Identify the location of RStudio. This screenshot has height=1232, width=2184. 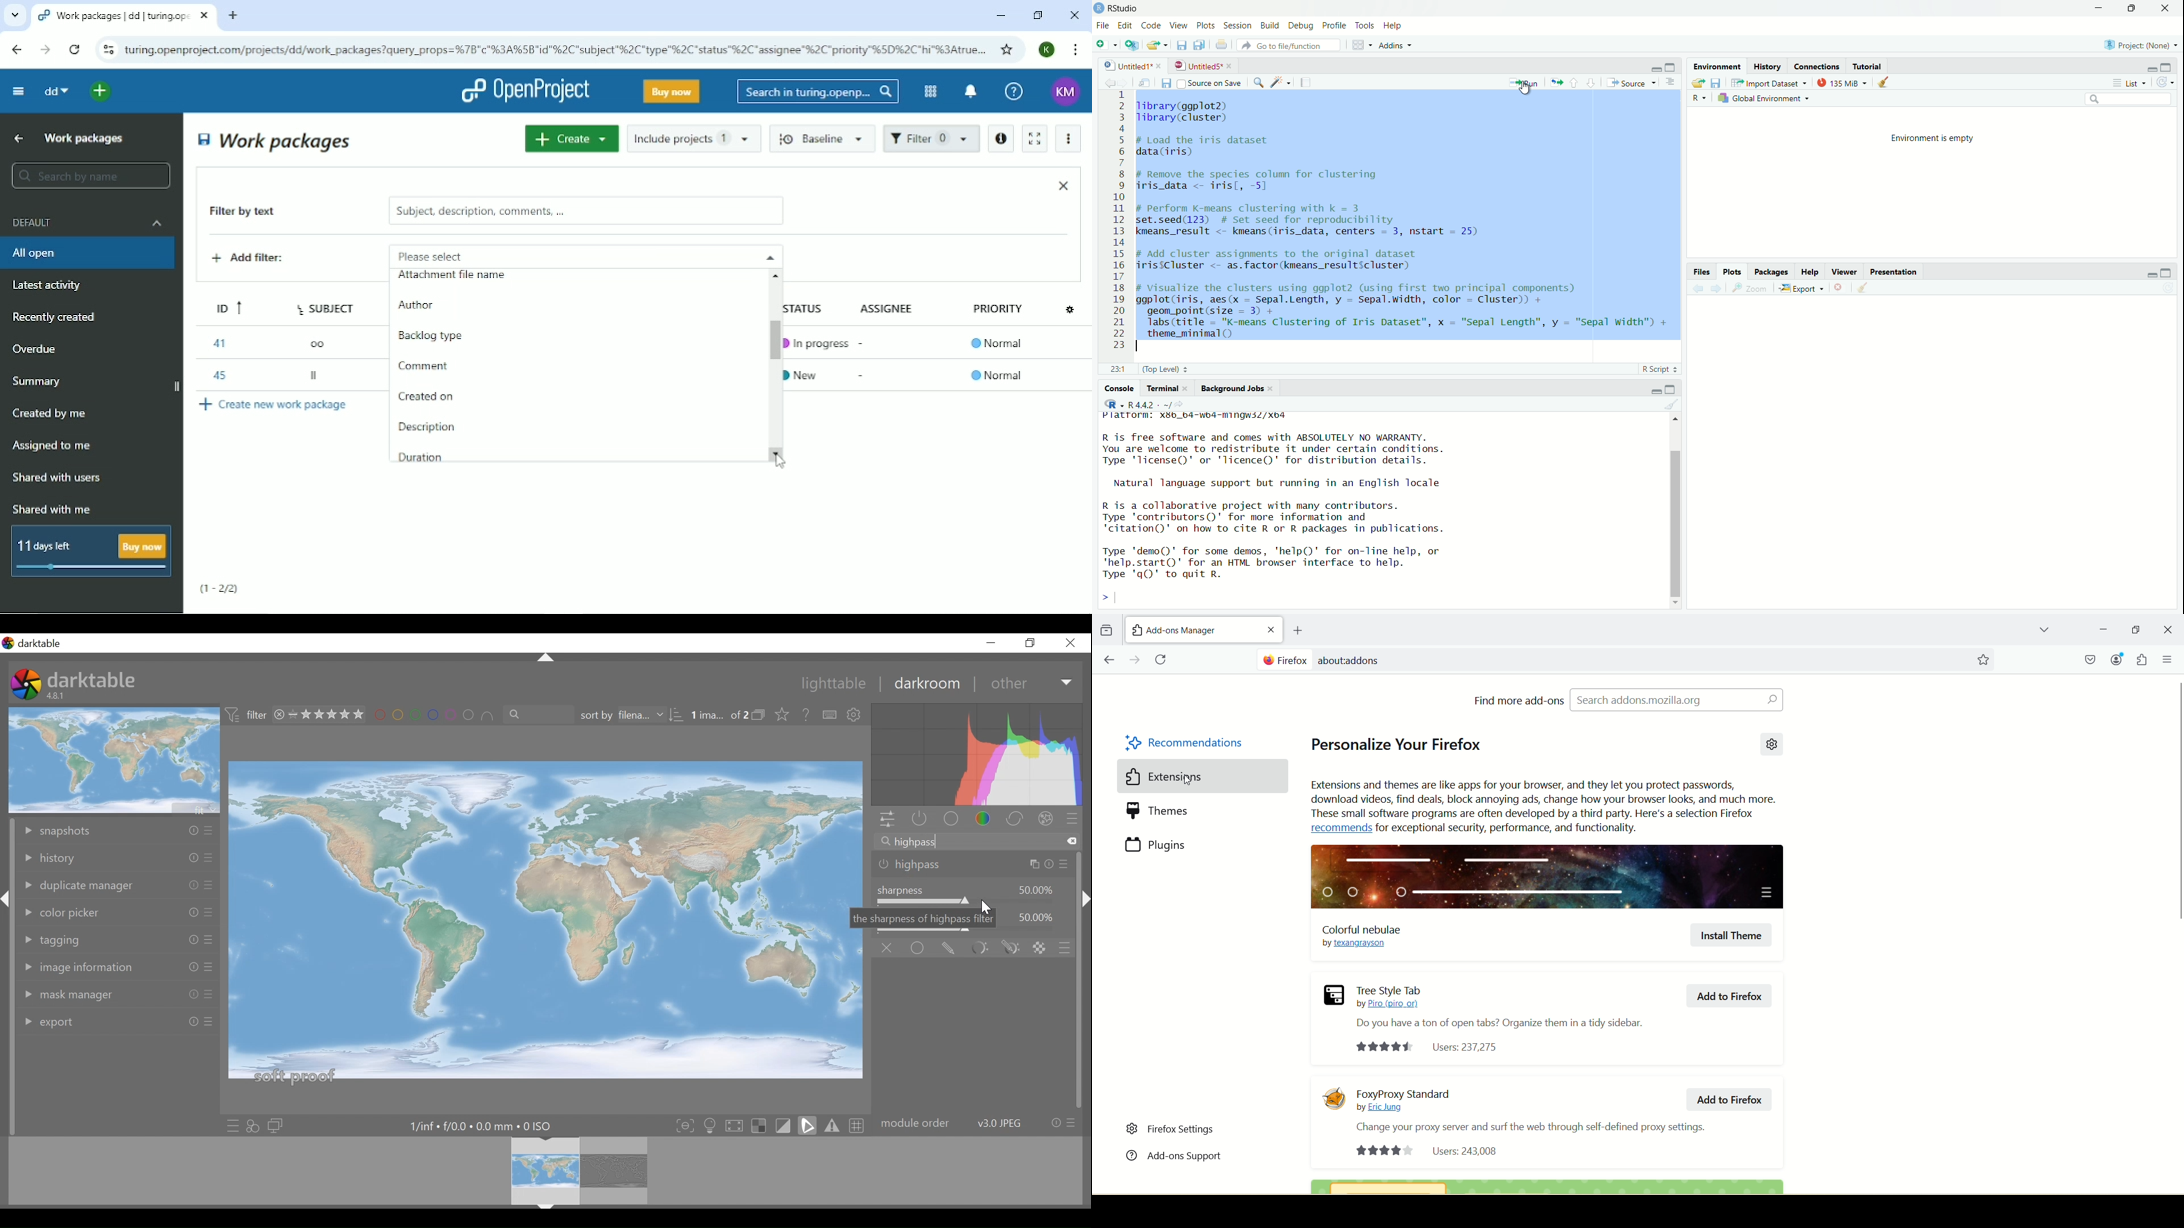
(1124, 7).